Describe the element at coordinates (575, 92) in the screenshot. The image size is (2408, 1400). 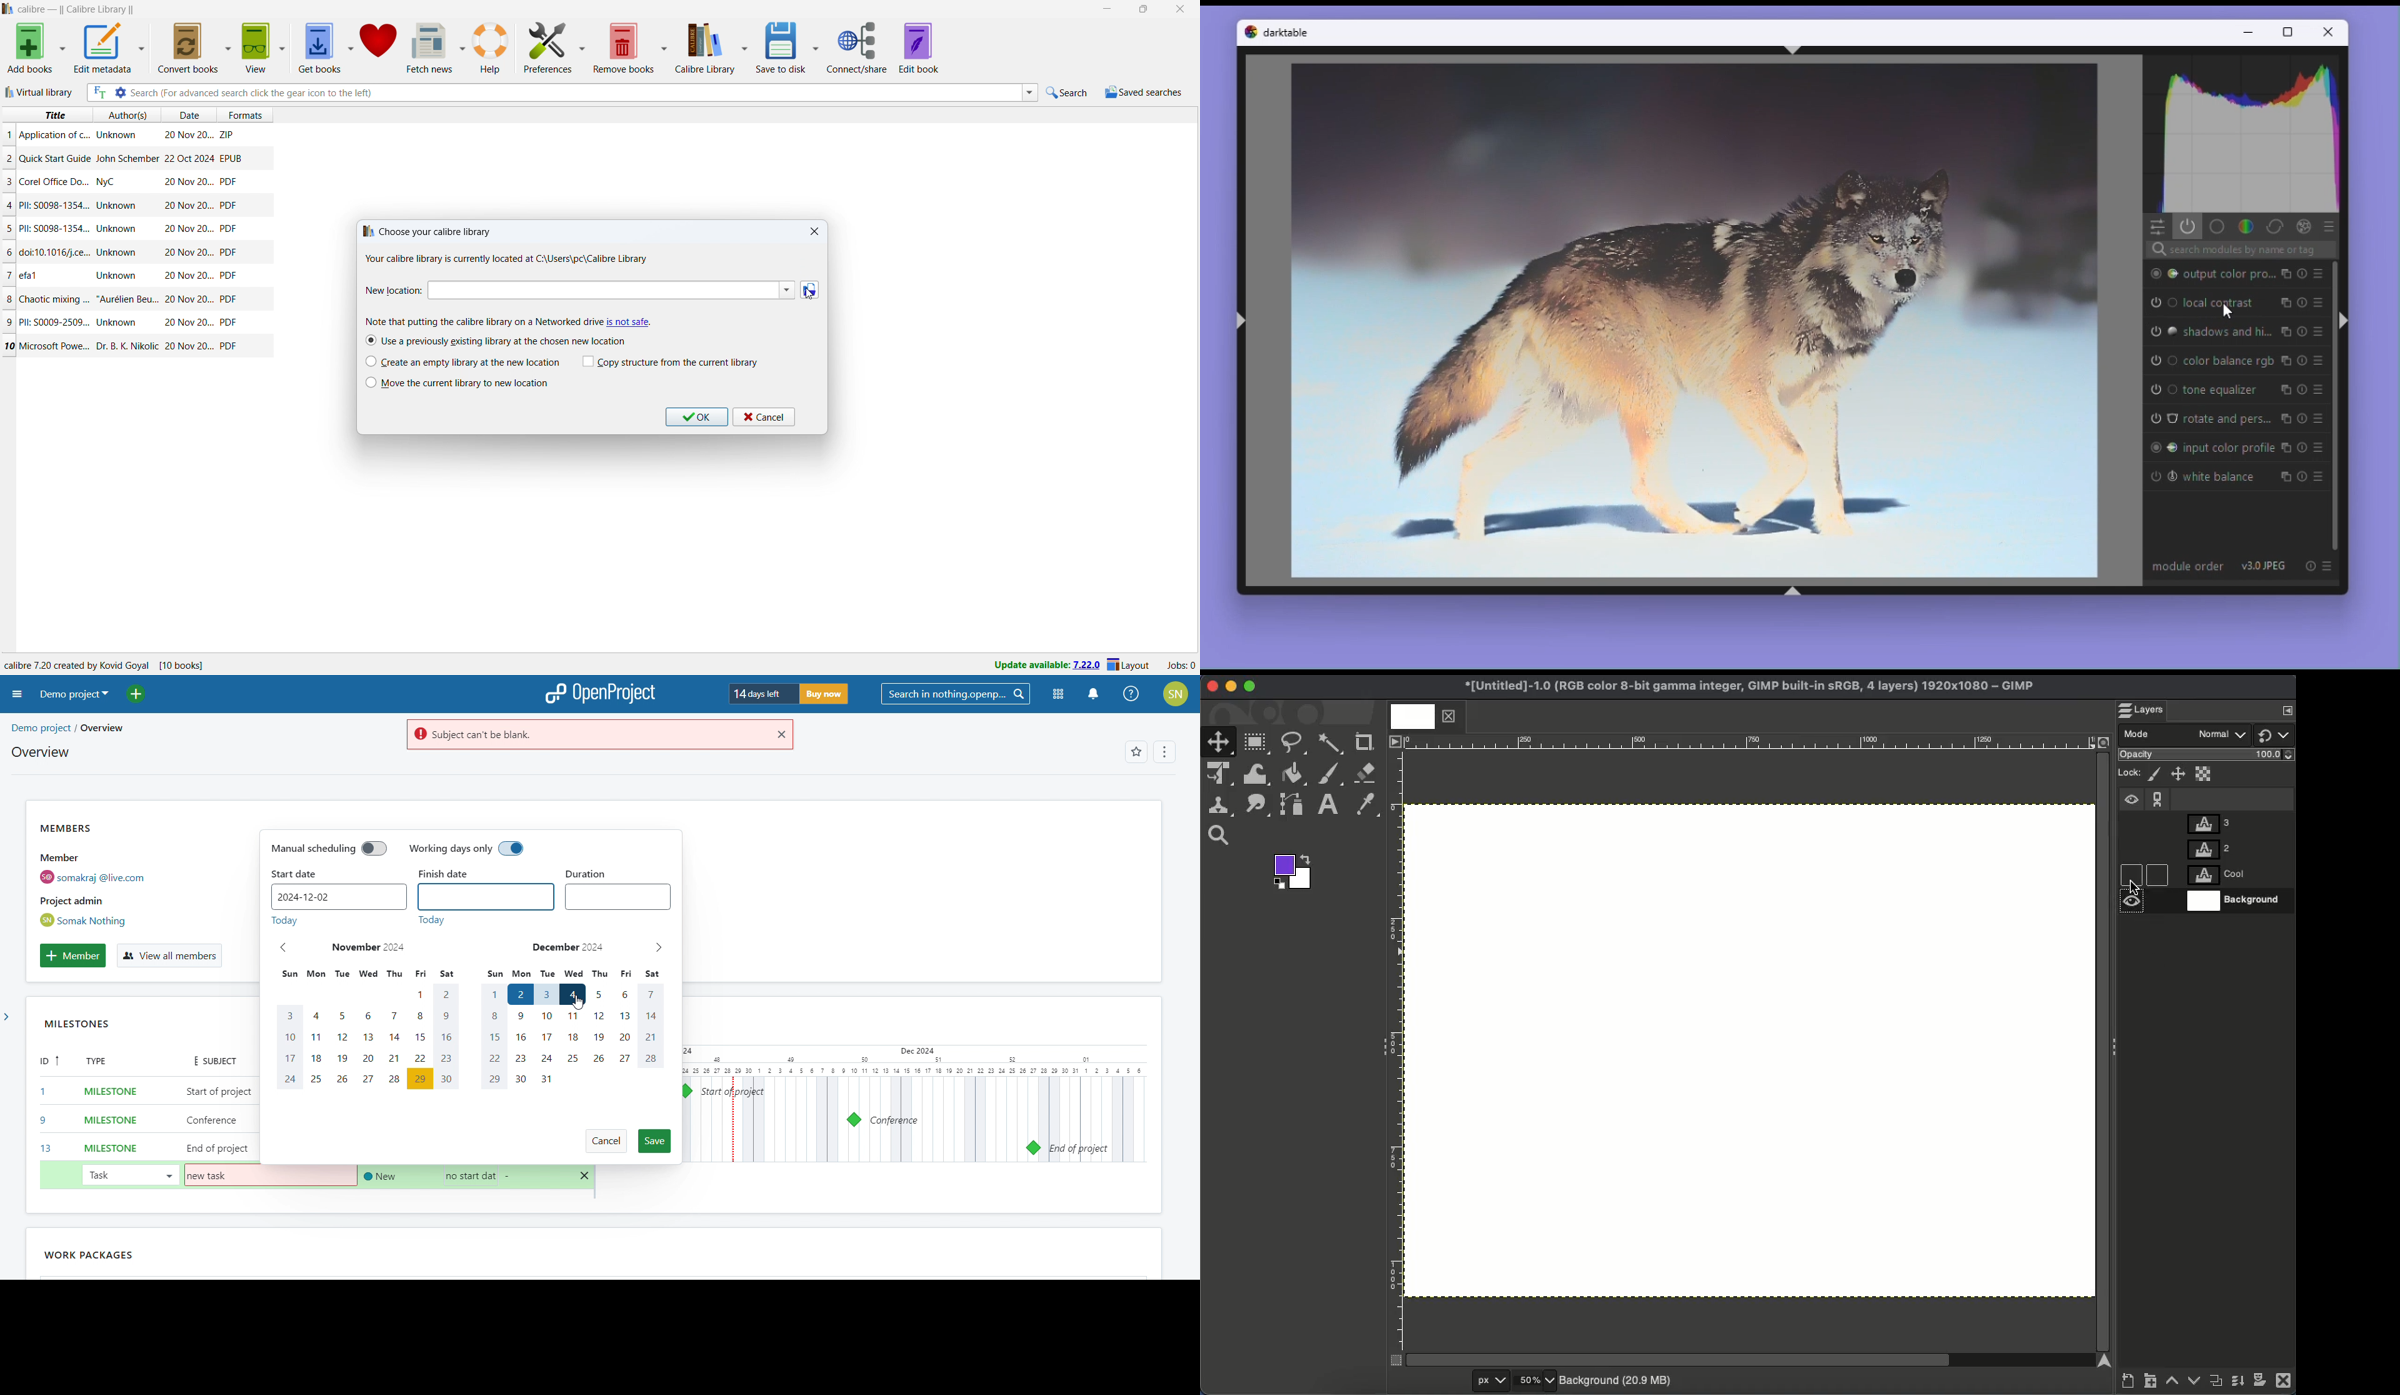
I see `enter search string` at that location.